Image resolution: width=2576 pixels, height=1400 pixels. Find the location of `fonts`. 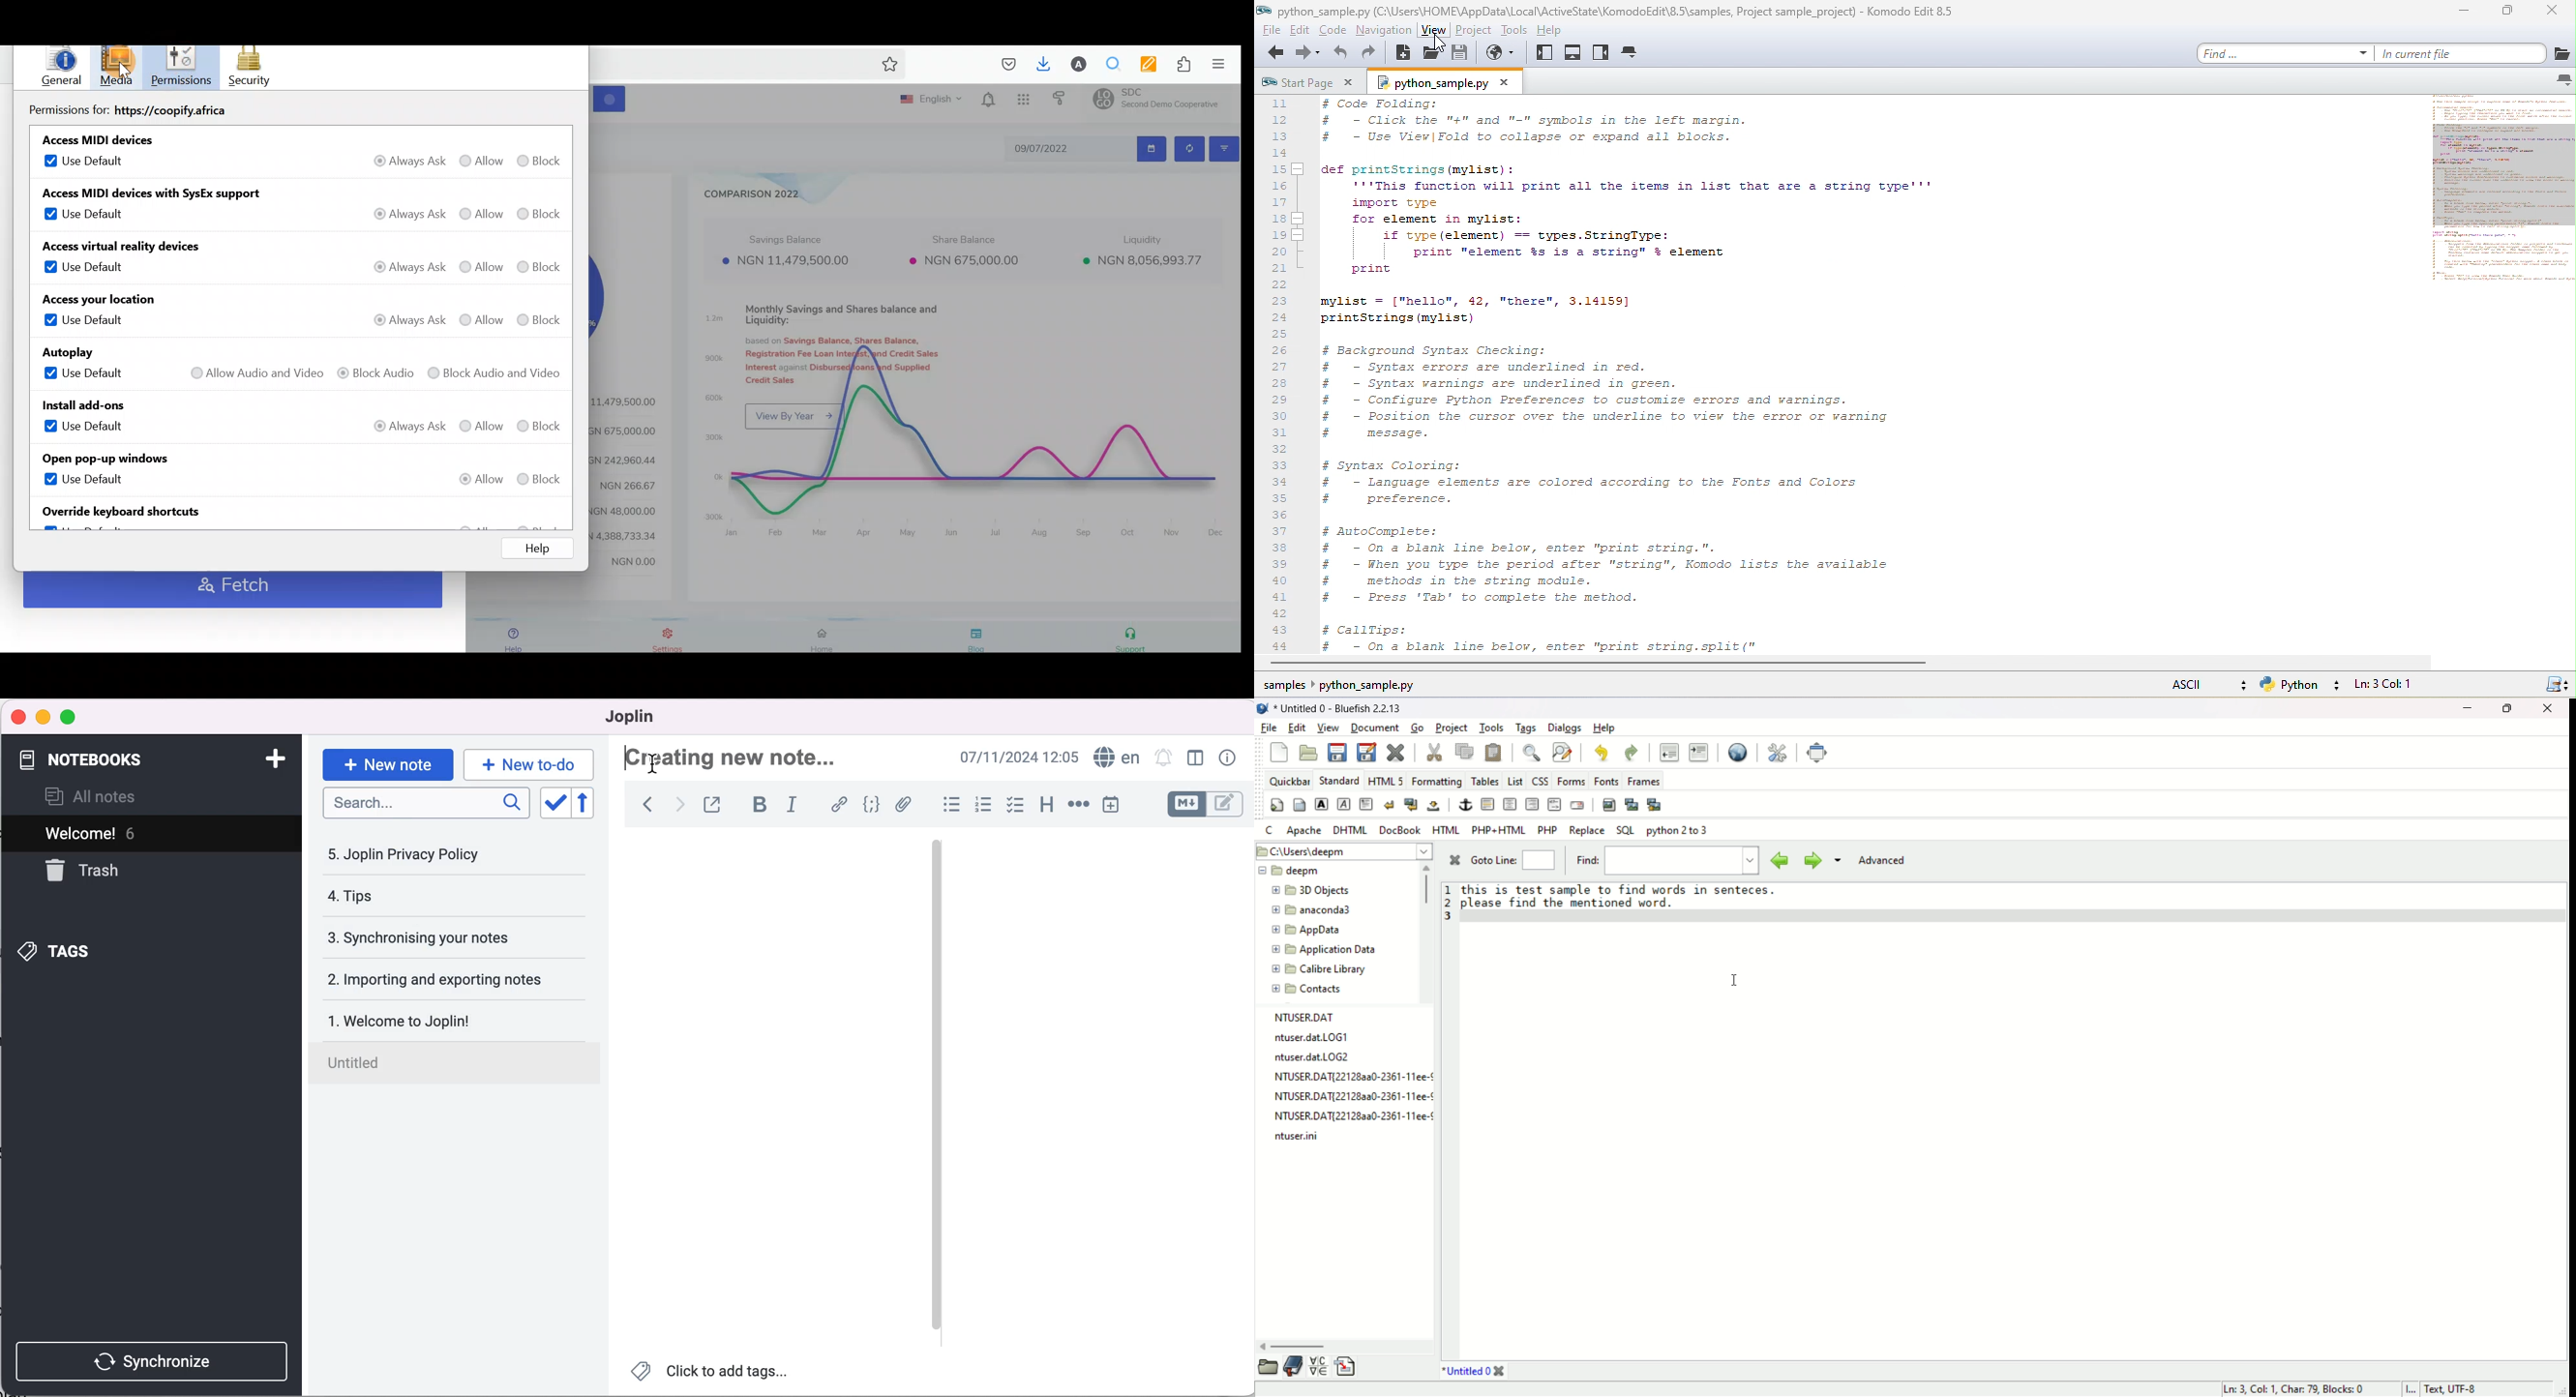

fonts is located at coordinates (1607, 781).